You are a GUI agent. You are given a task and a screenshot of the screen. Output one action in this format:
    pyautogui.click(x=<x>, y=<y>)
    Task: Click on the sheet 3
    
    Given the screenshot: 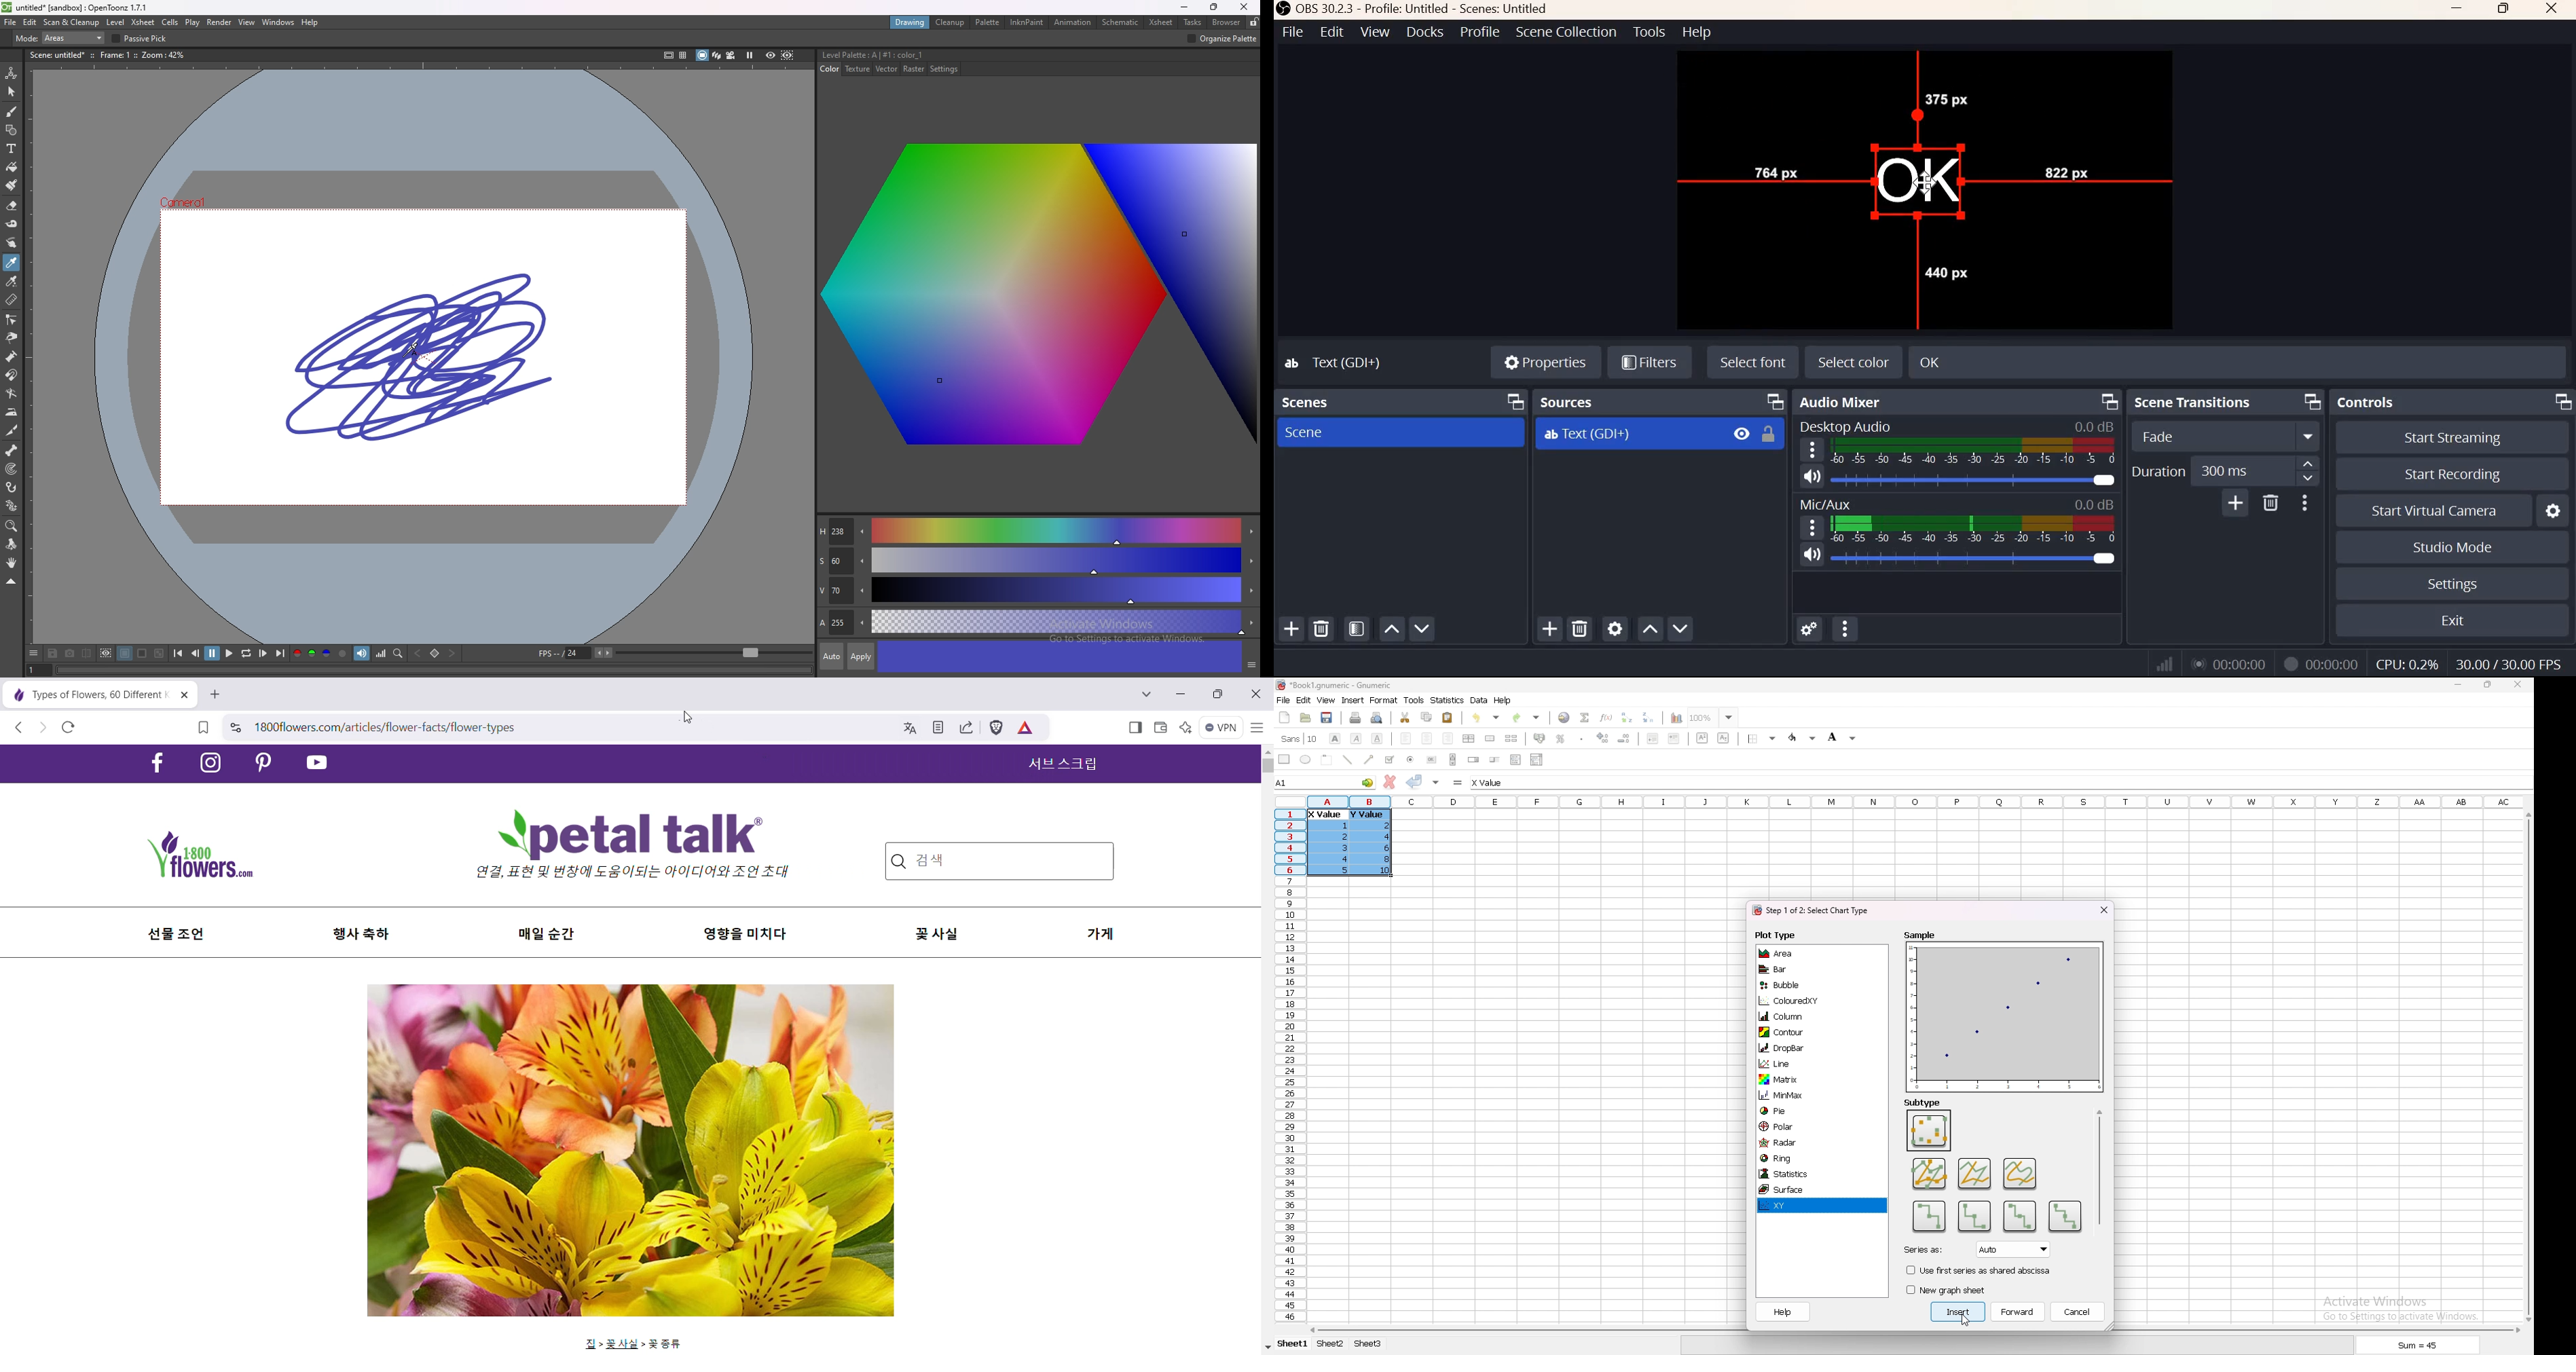 What is the action you would take?
    pyautogui.click(x=1368, y=1344)
    